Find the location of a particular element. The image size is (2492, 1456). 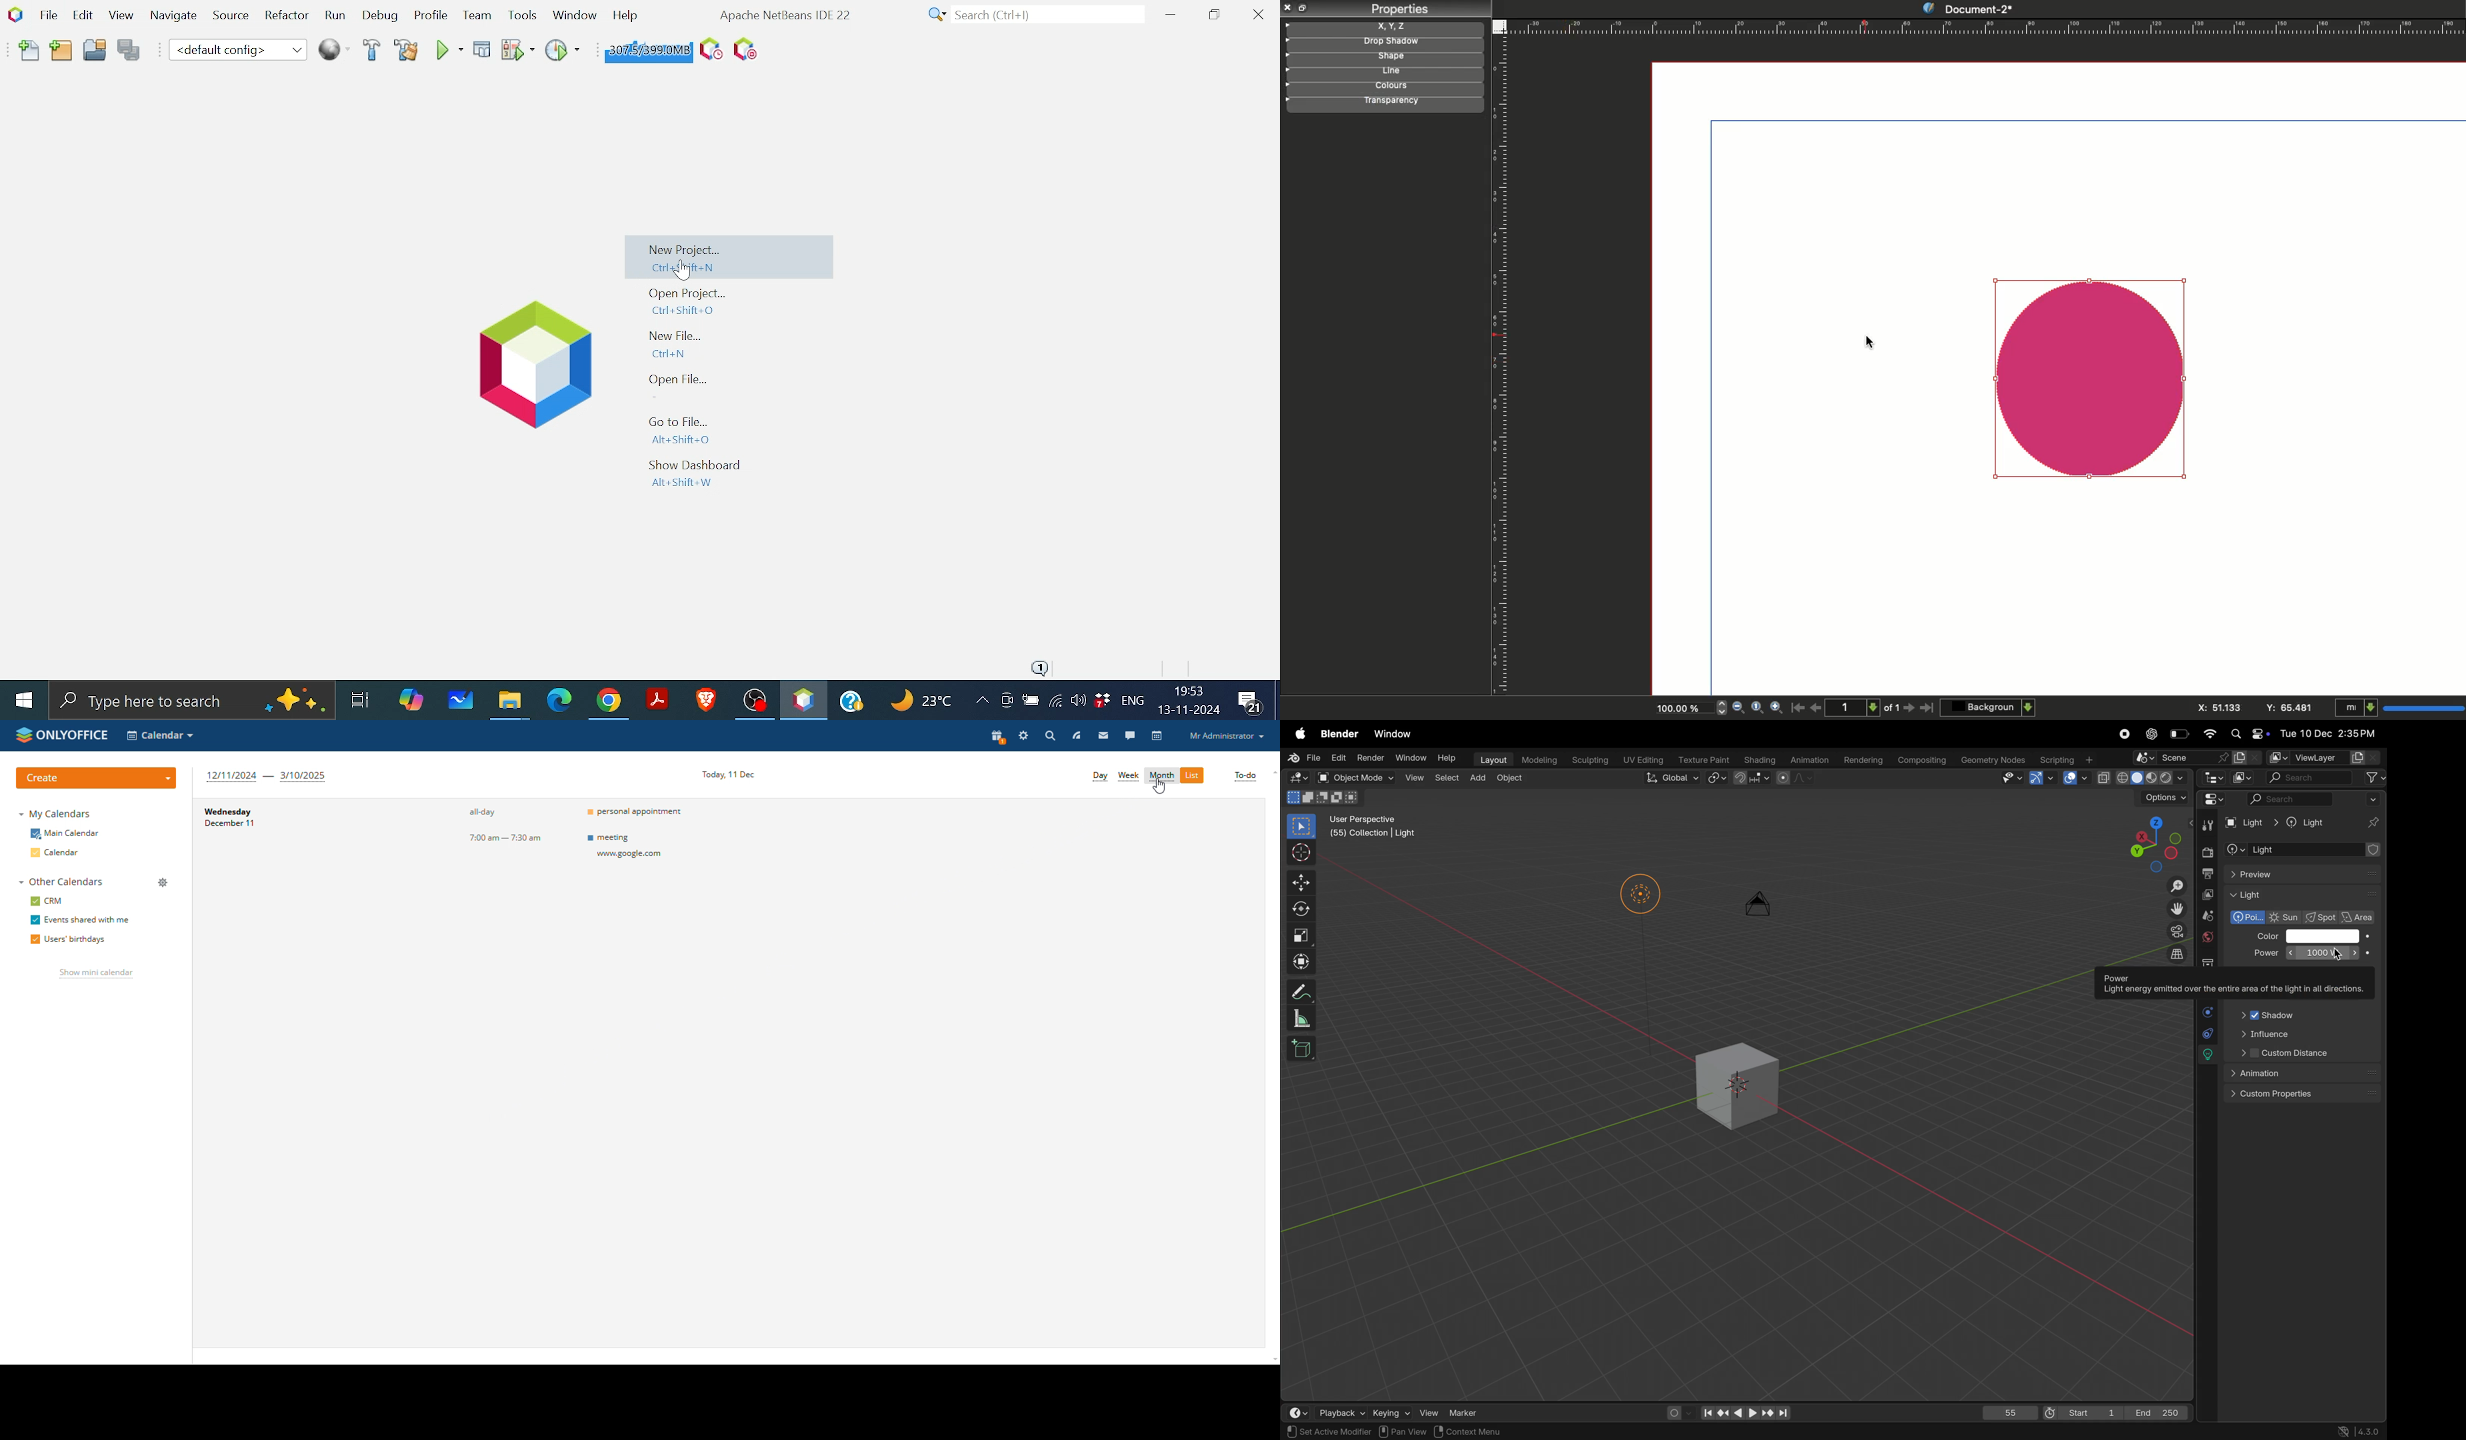

main calendar is located at coordinates (65, 834).